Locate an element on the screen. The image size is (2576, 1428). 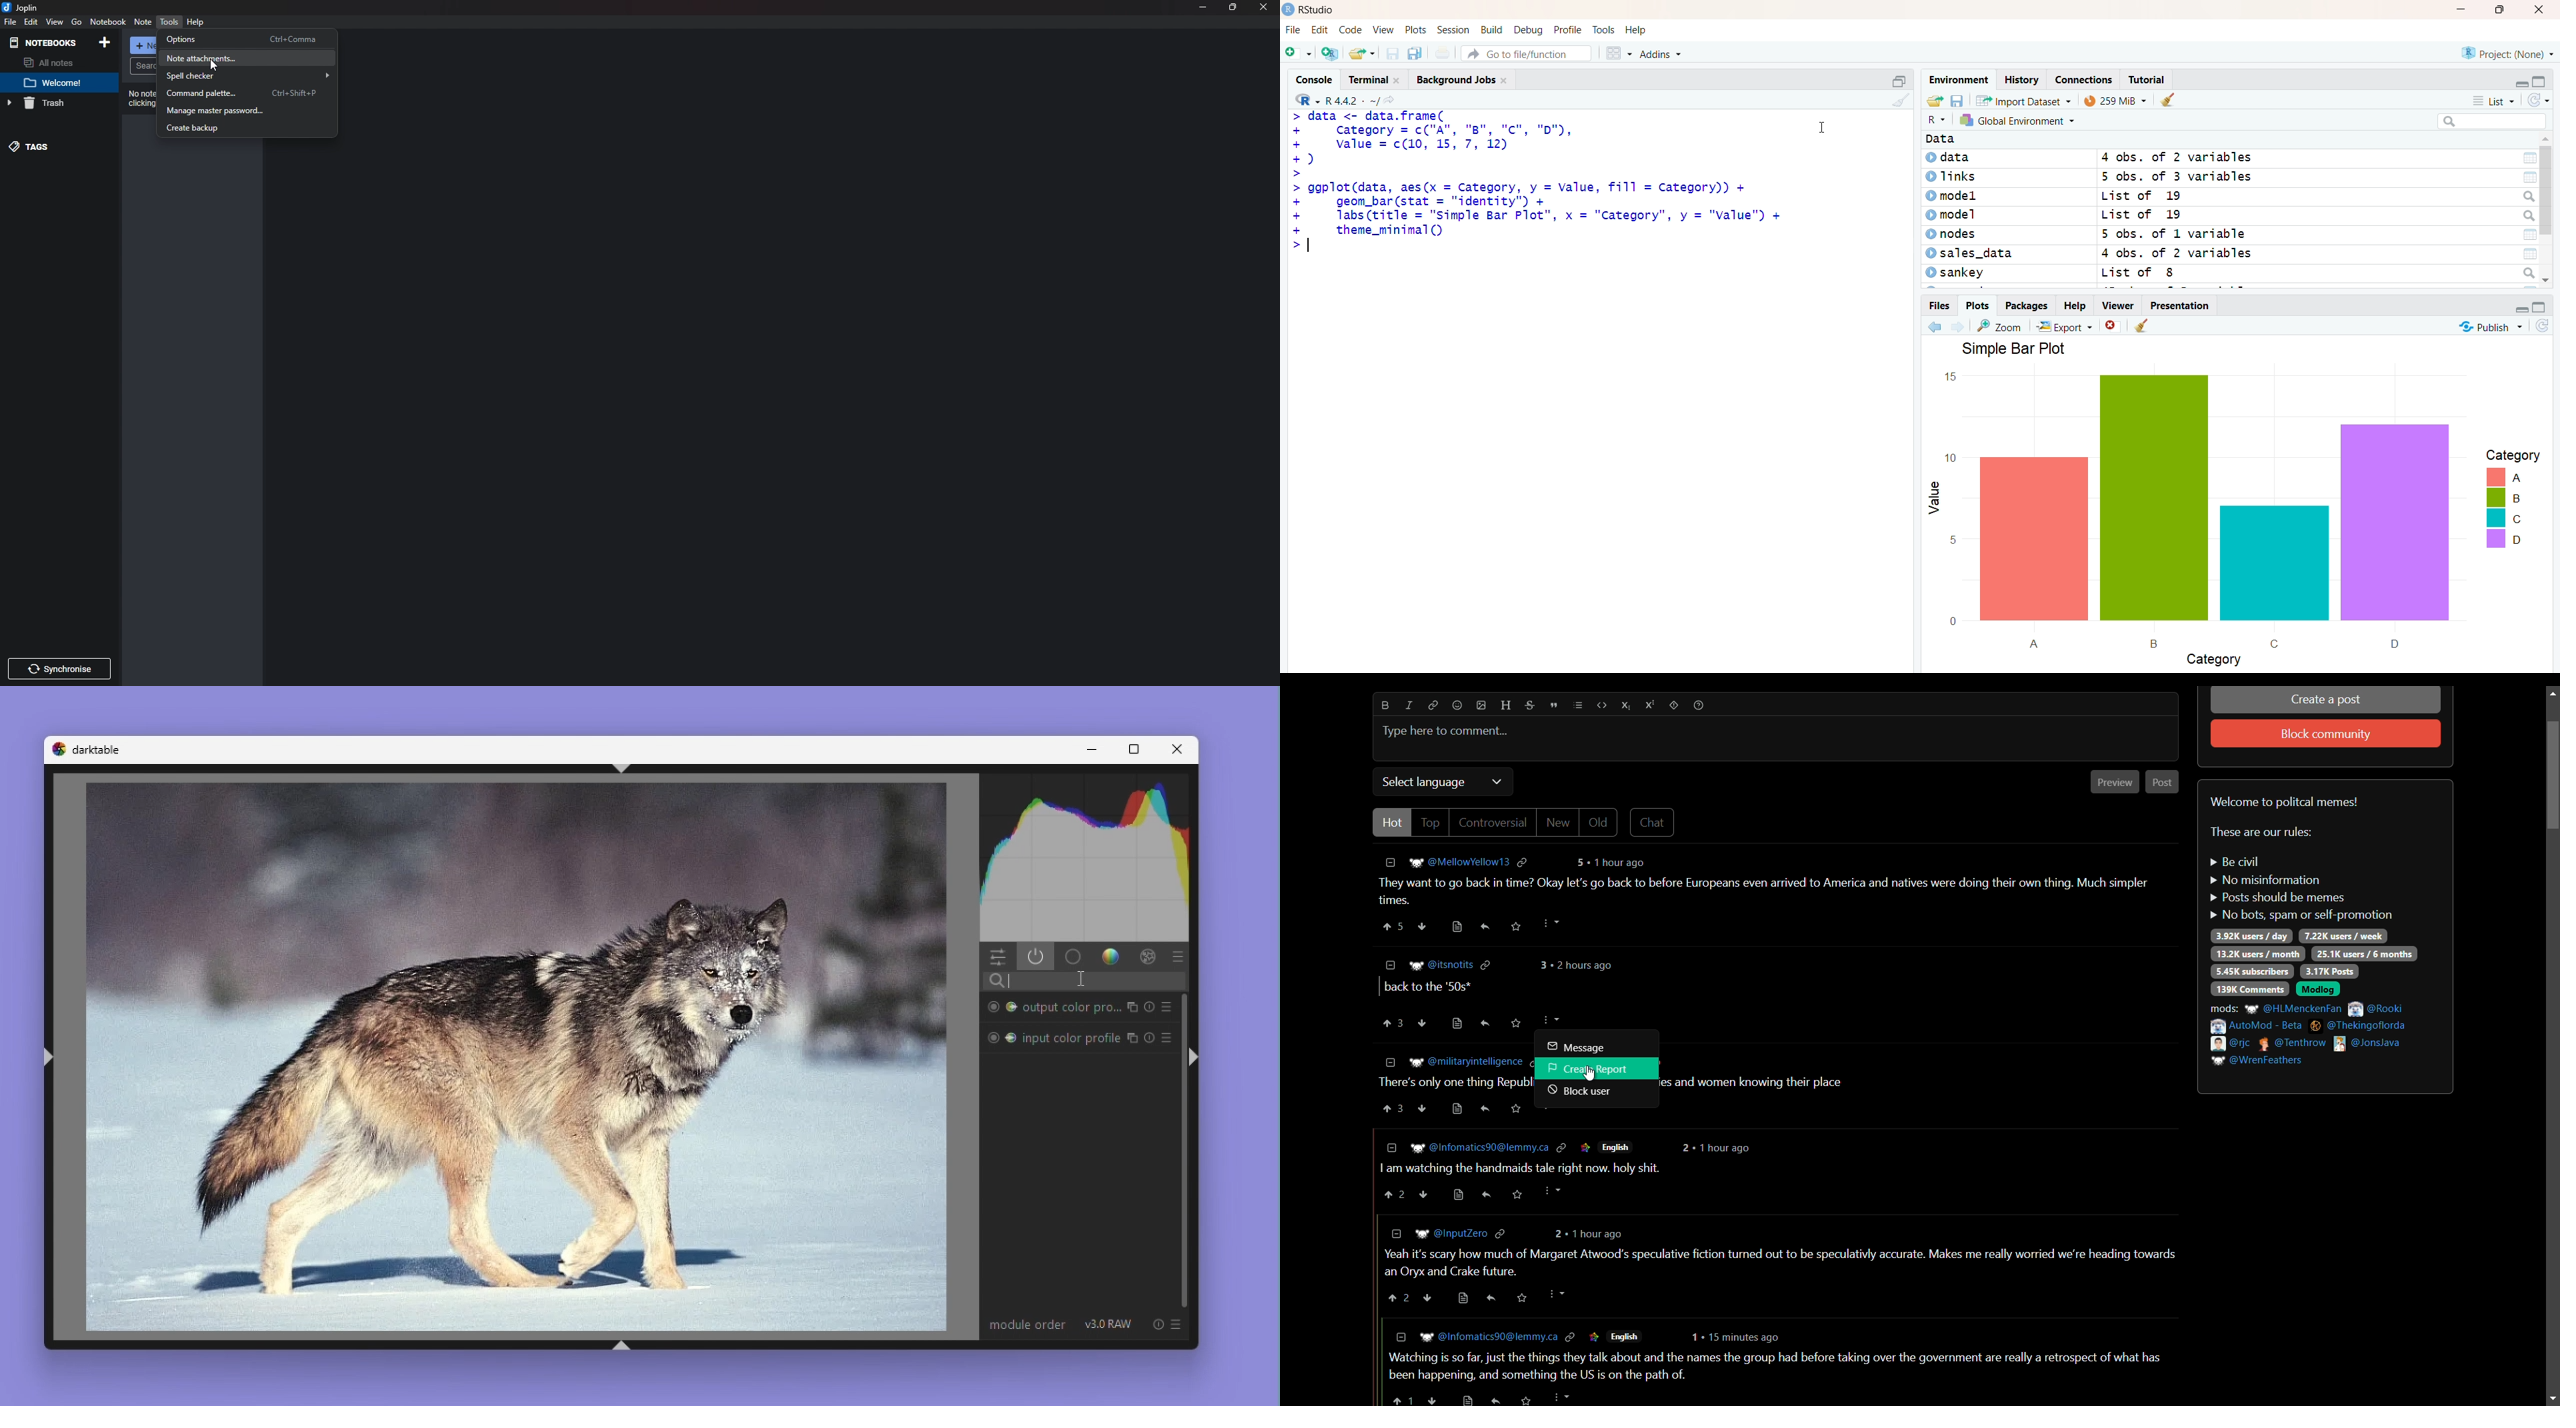
Minimize is located at coordinates (1202, 7).